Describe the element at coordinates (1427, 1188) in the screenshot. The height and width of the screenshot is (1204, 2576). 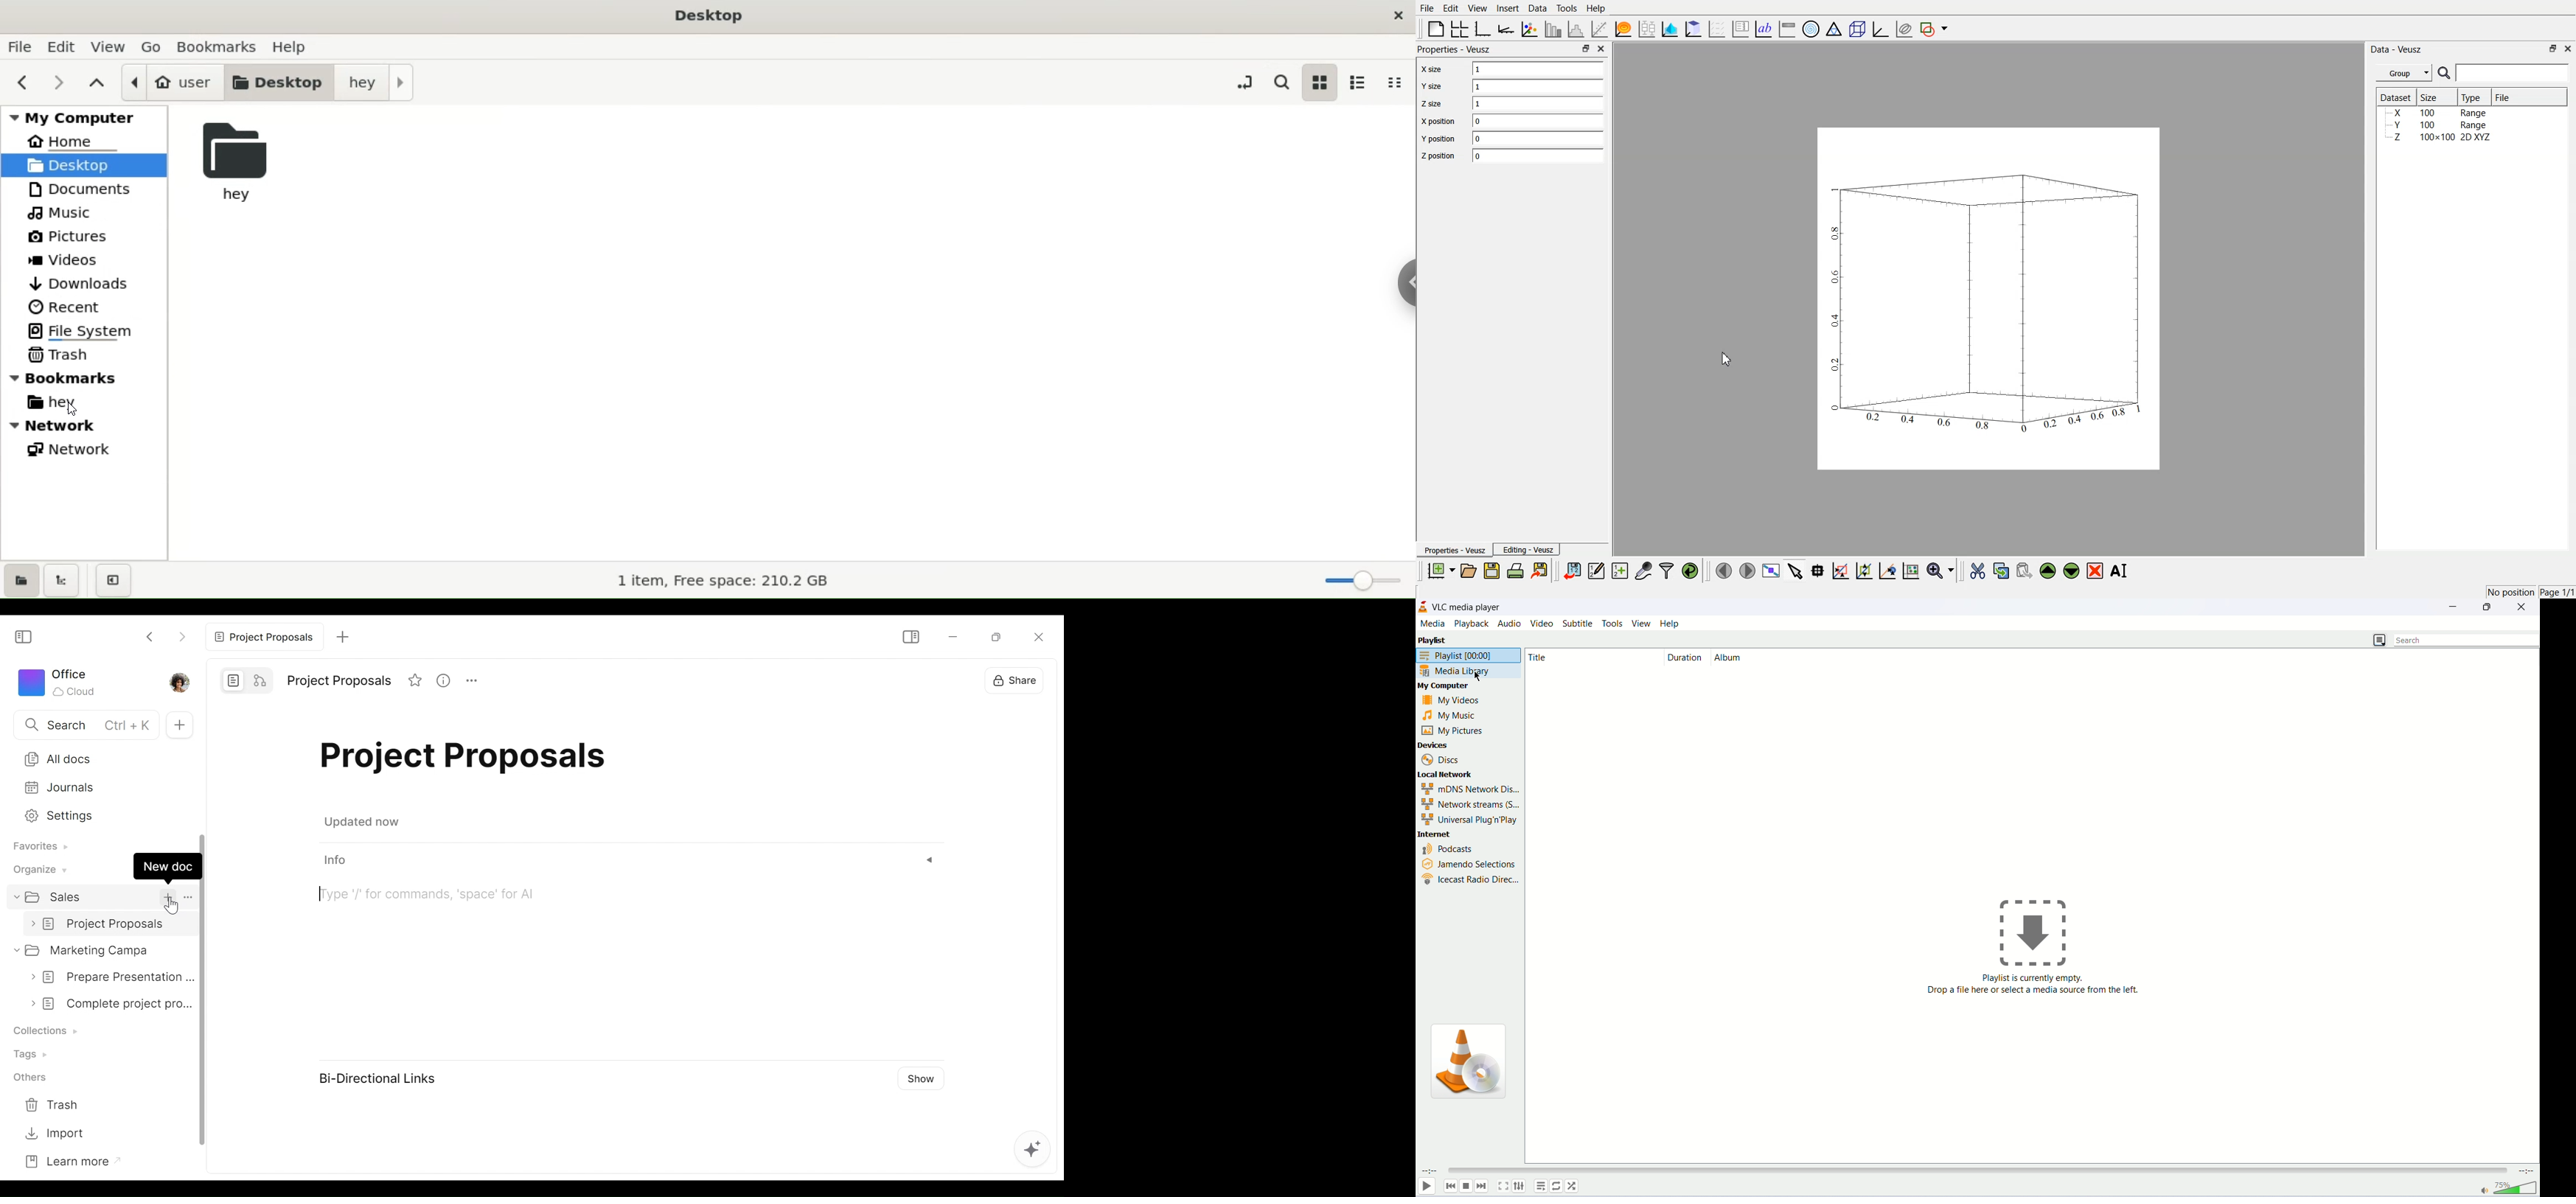
I see `play/pause` at that location.